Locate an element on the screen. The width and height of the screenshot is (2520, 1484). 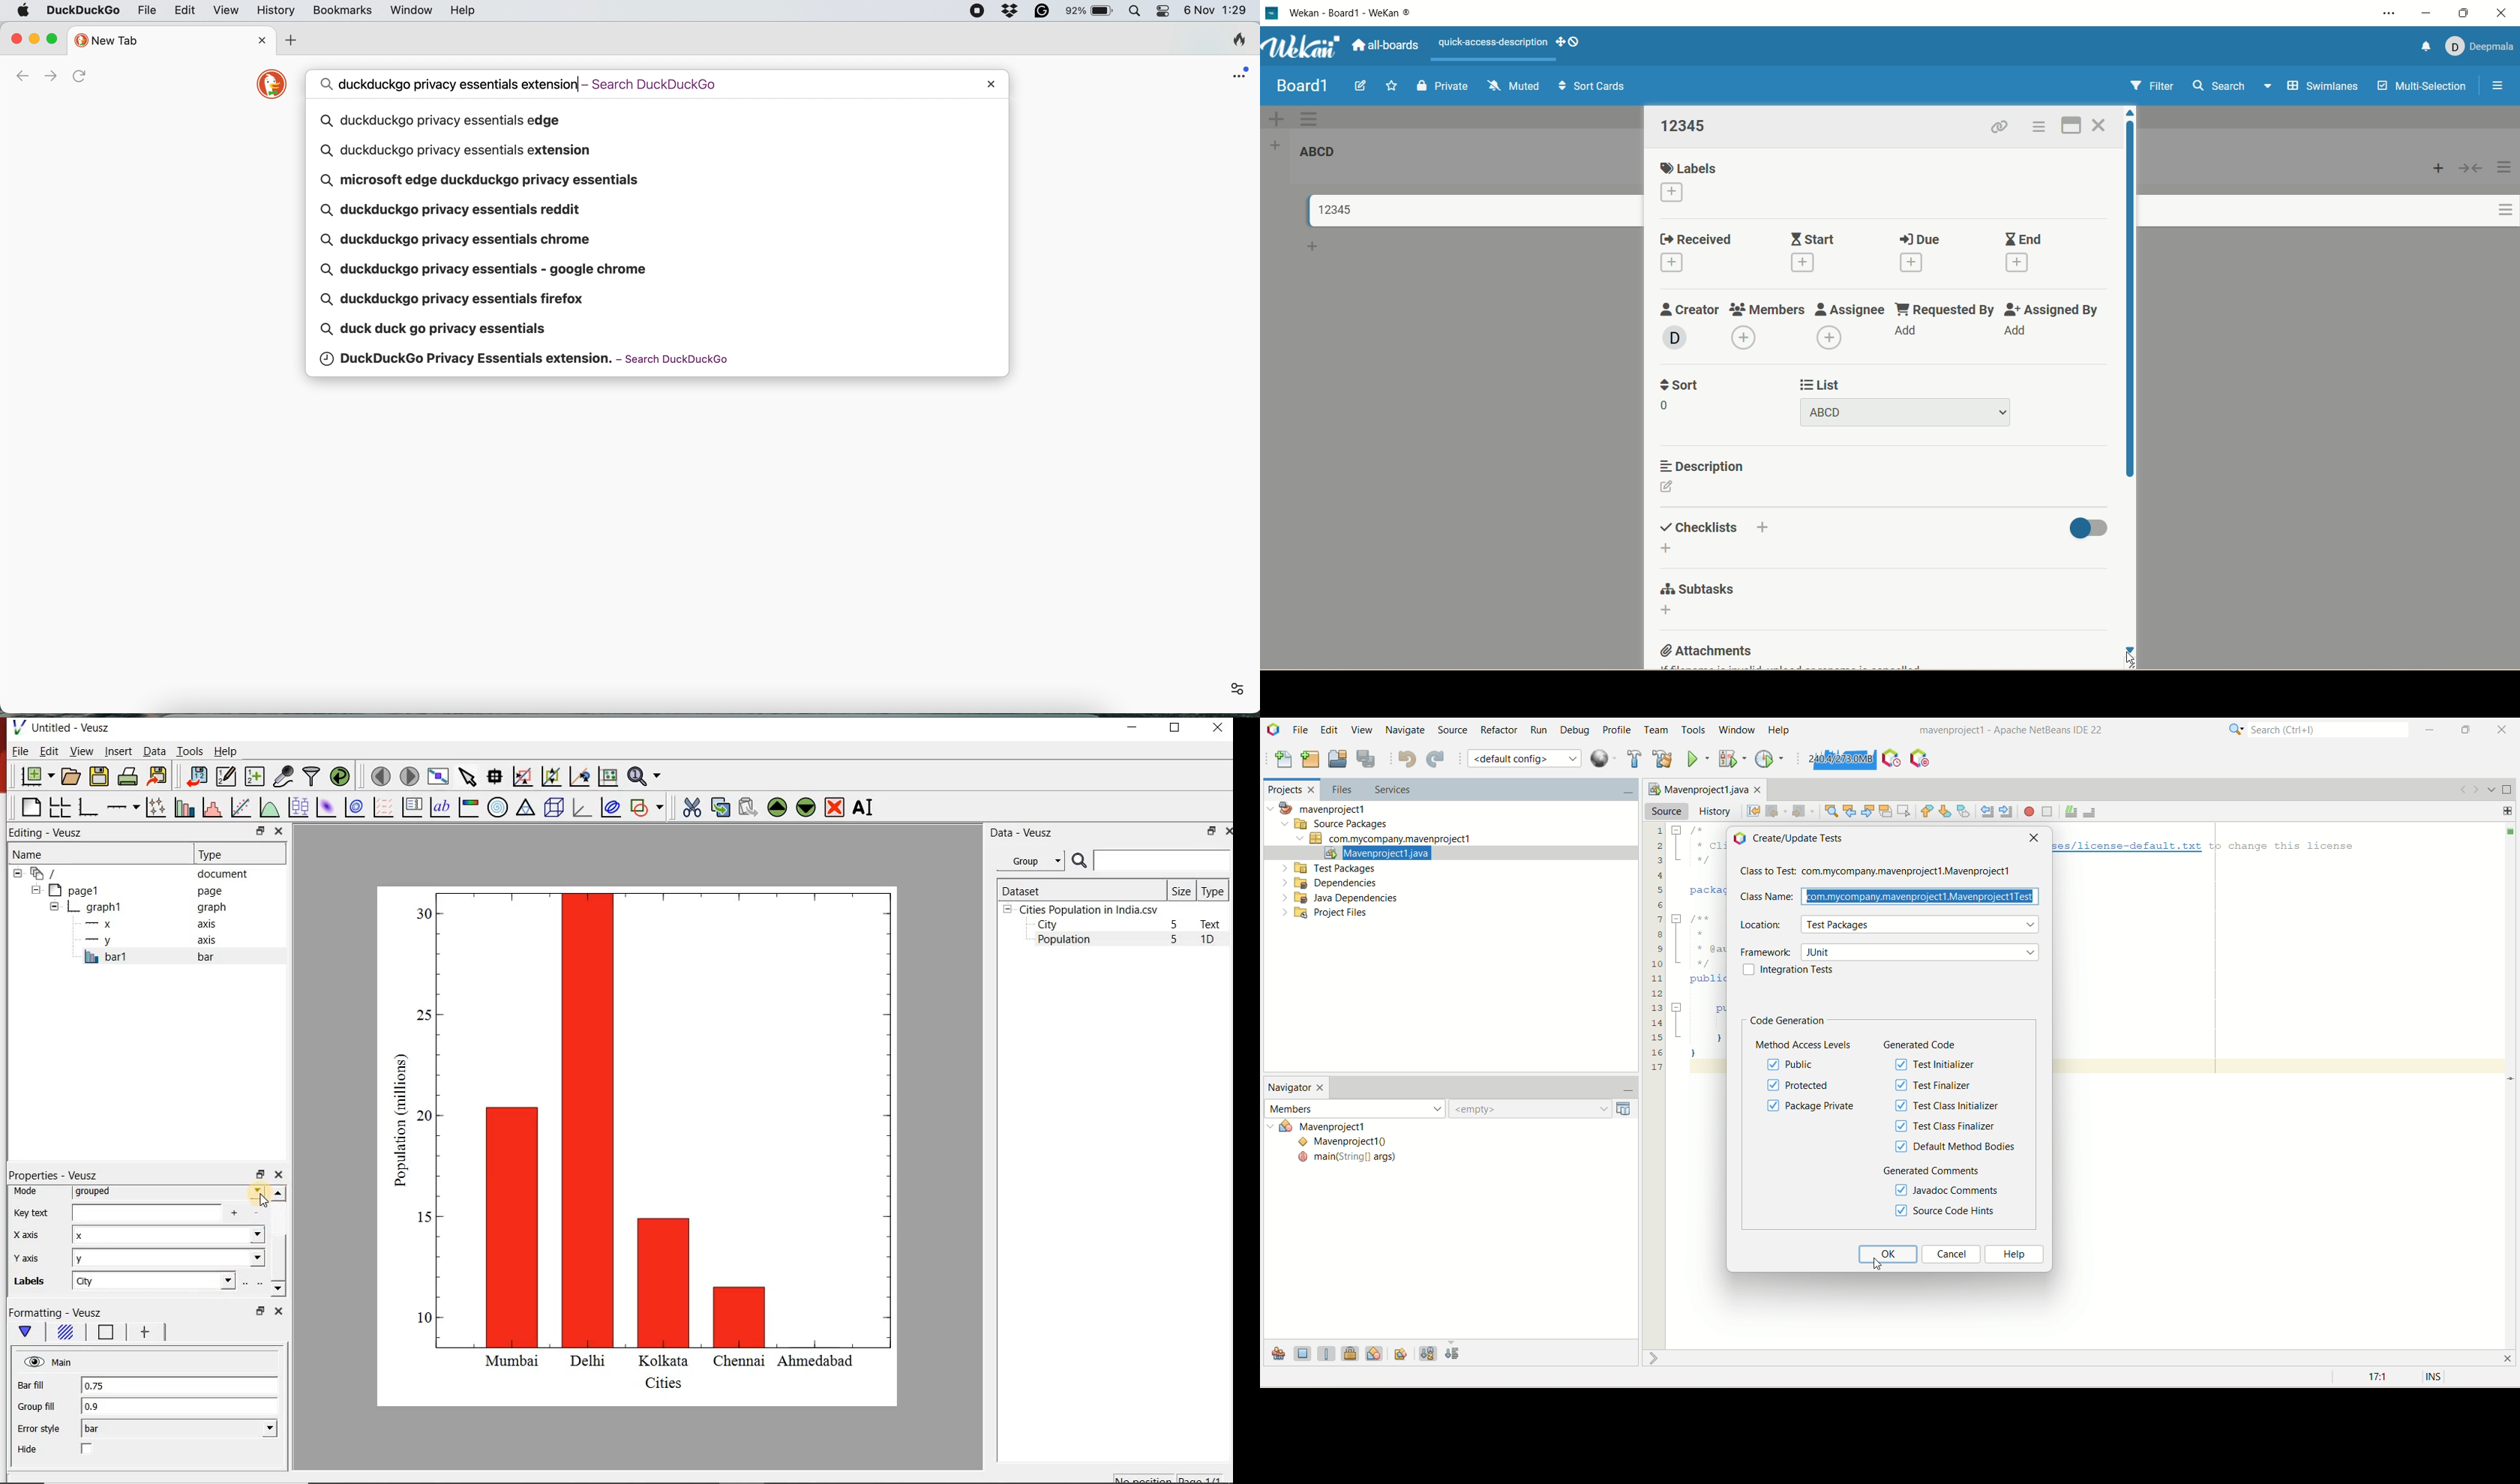
battery is located at coordinates (1091, 12).